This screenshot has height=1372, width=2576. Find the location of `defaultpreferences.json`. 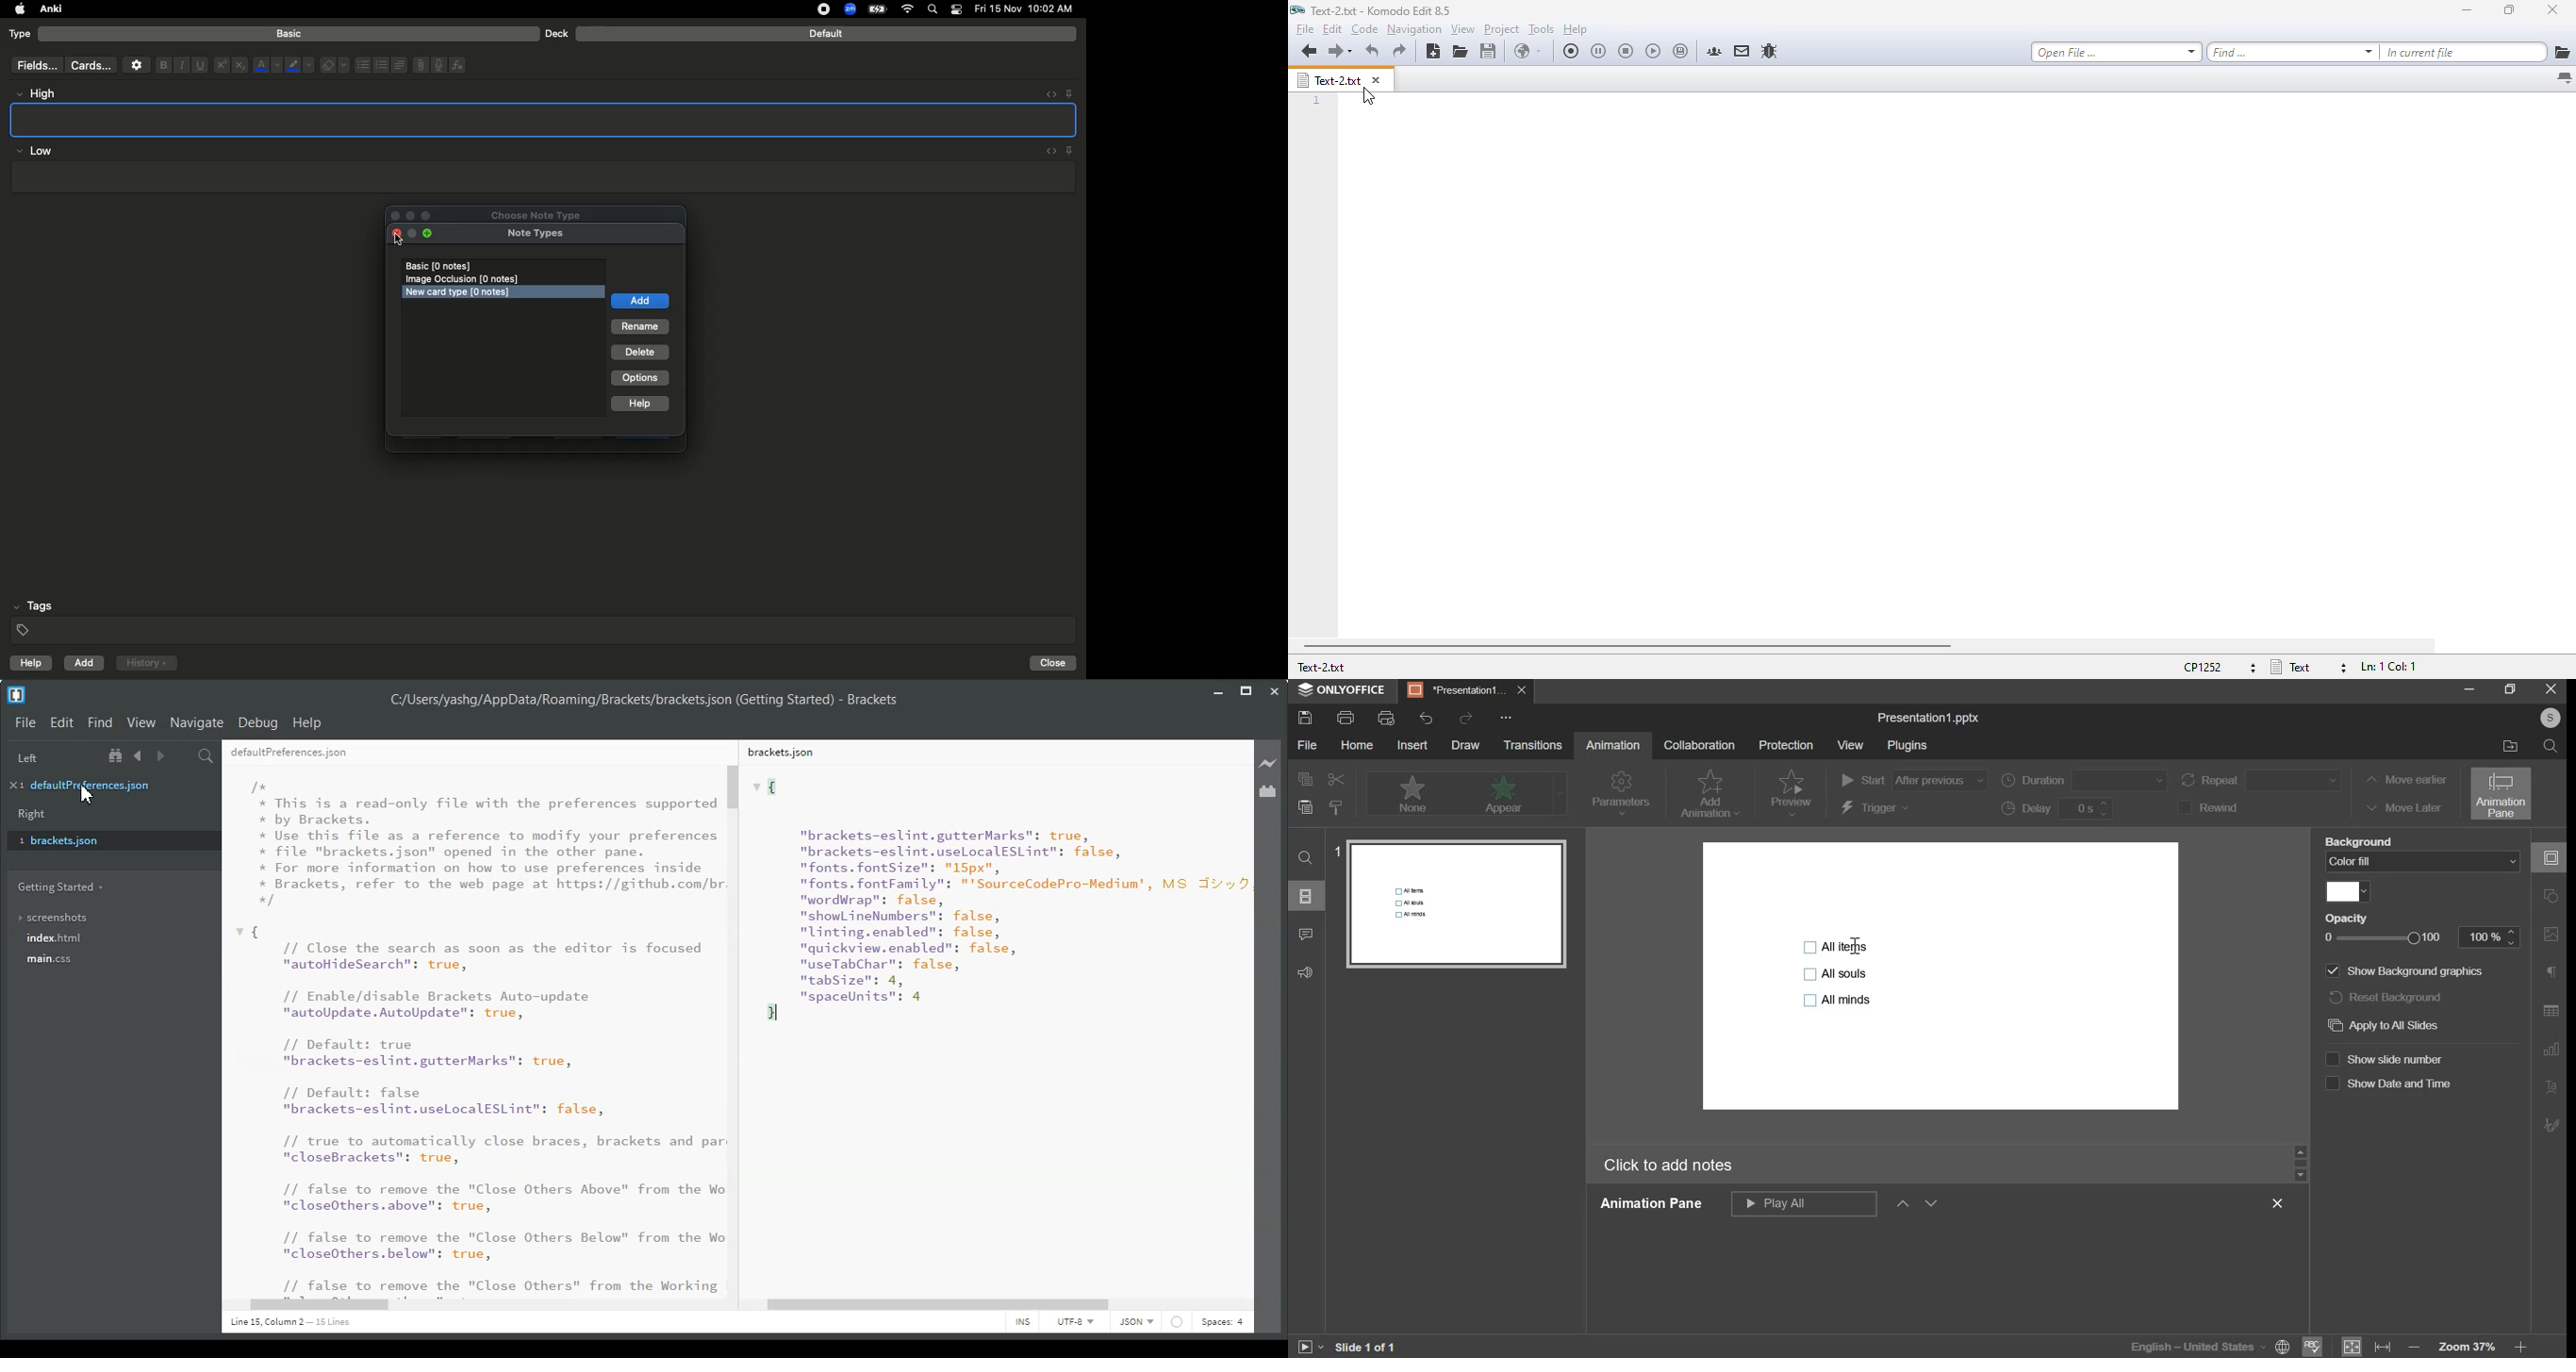

defaultpreferences.json is located at coordinates (104, 785).